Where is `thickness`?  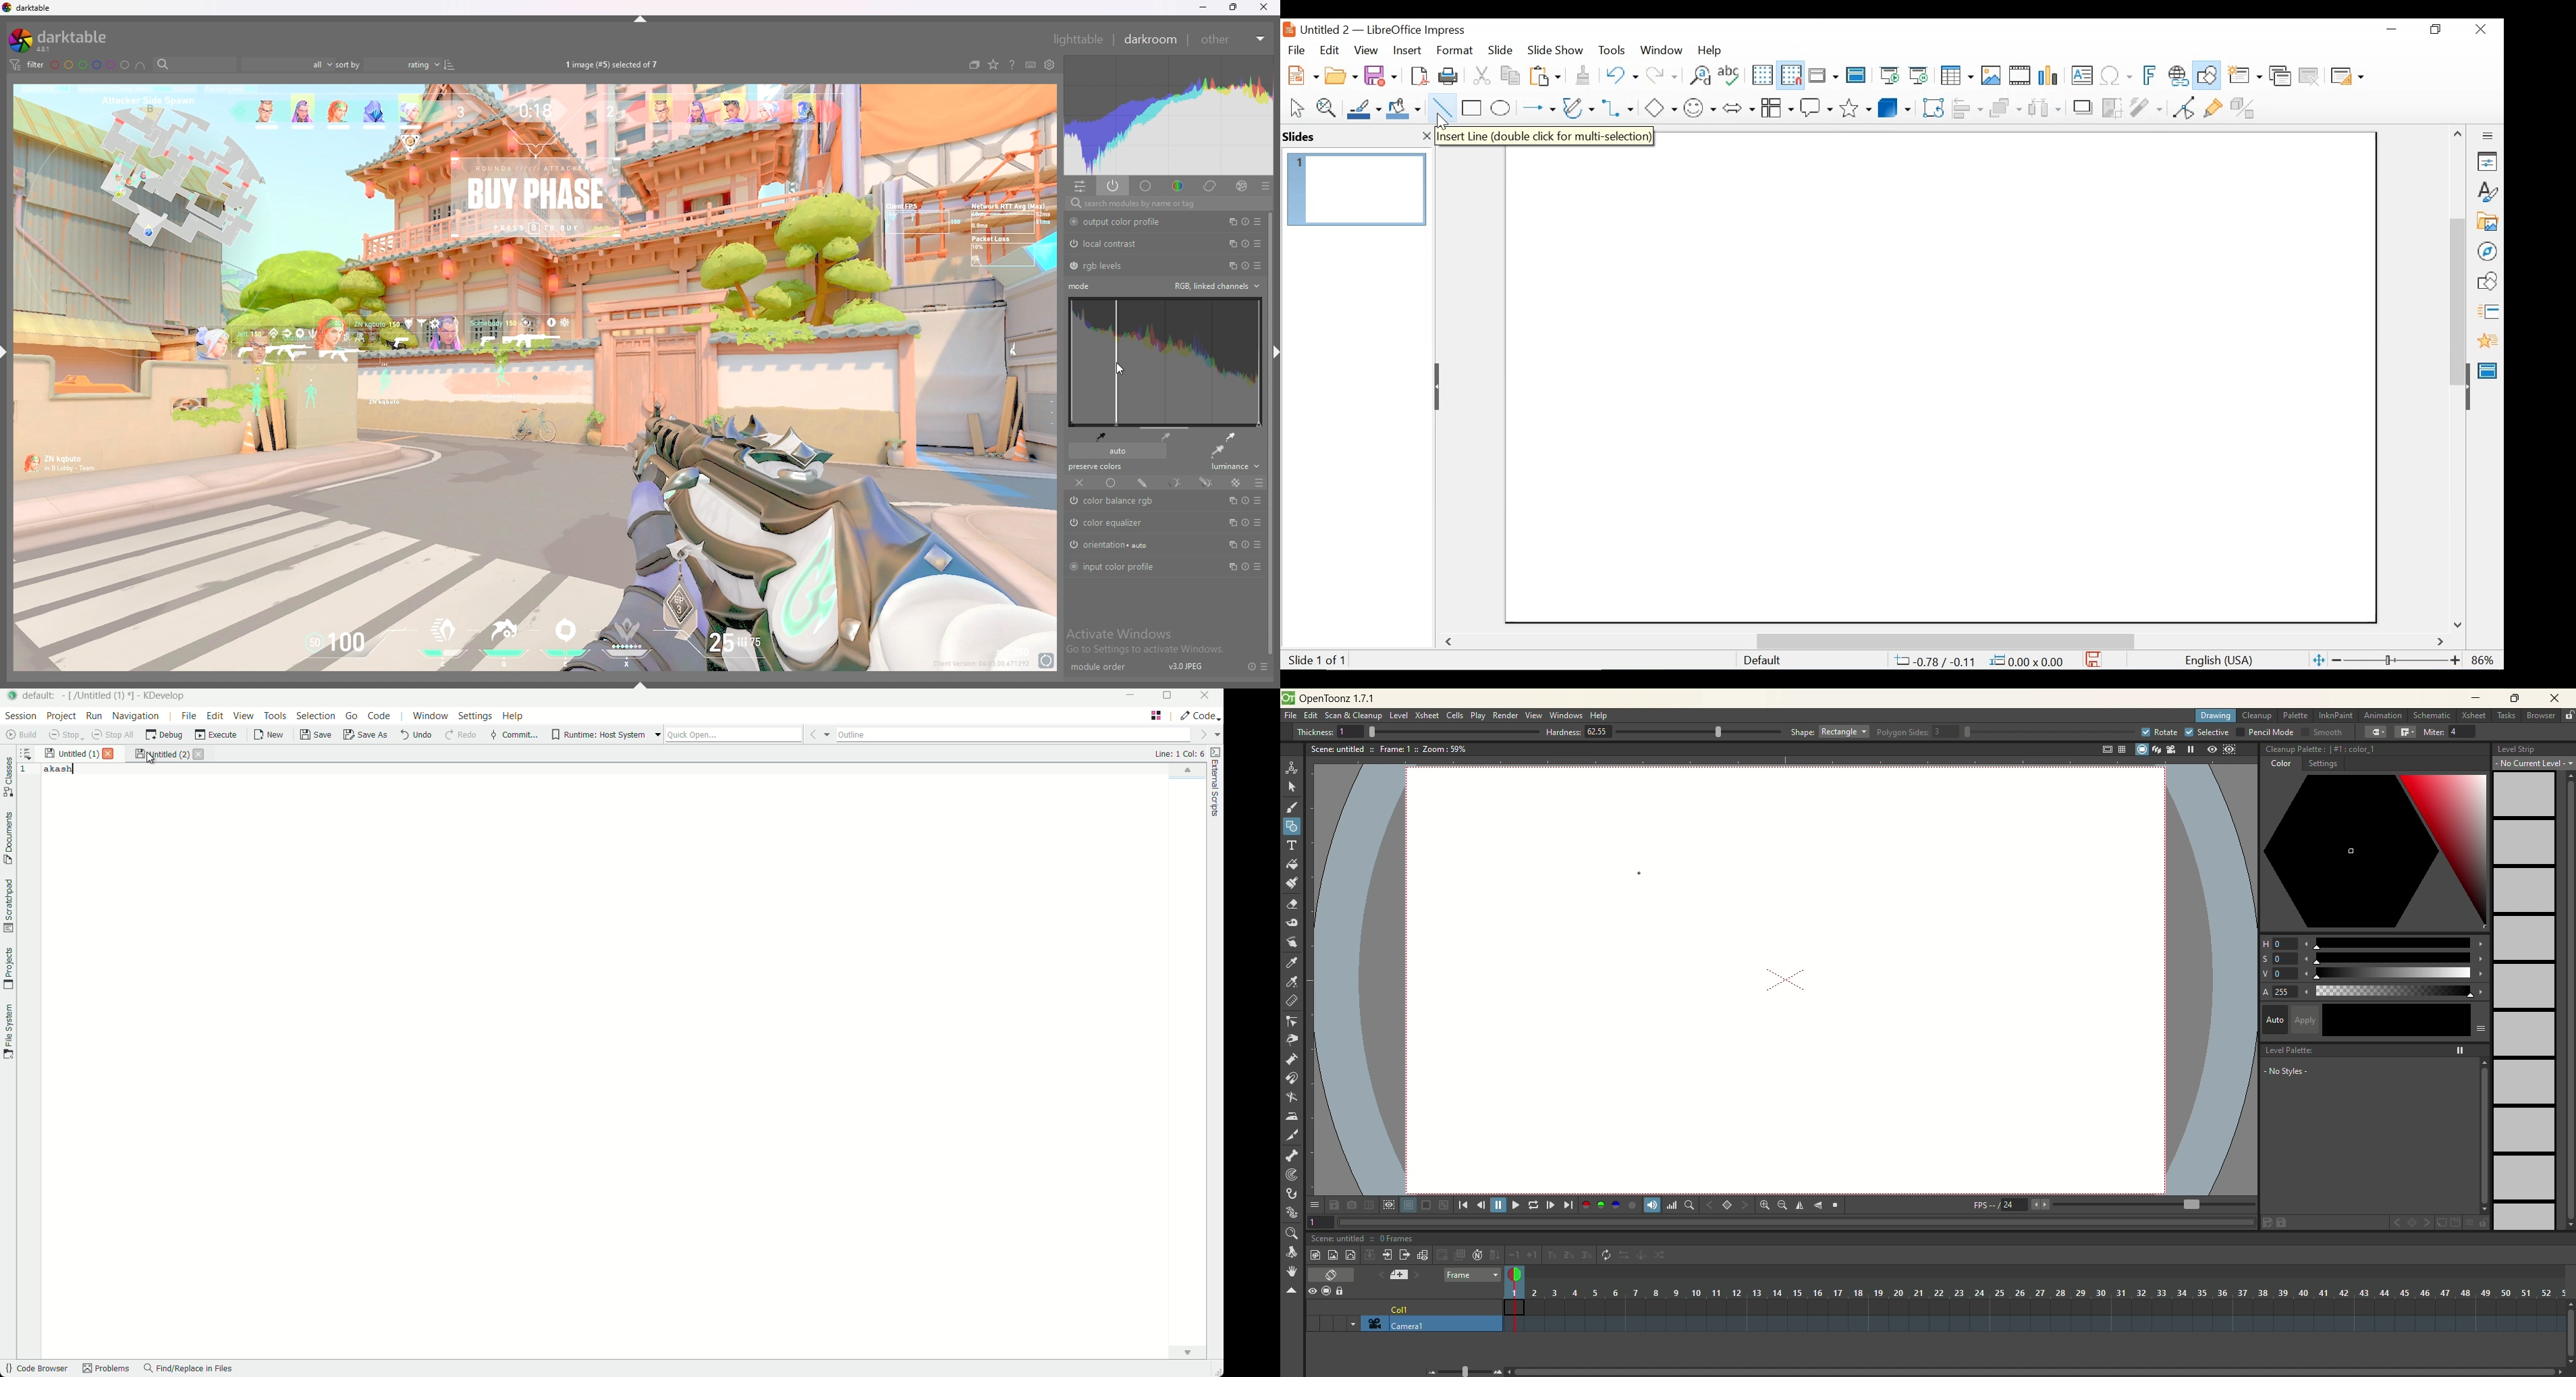 thickness is located at coordinates (1413, 731).